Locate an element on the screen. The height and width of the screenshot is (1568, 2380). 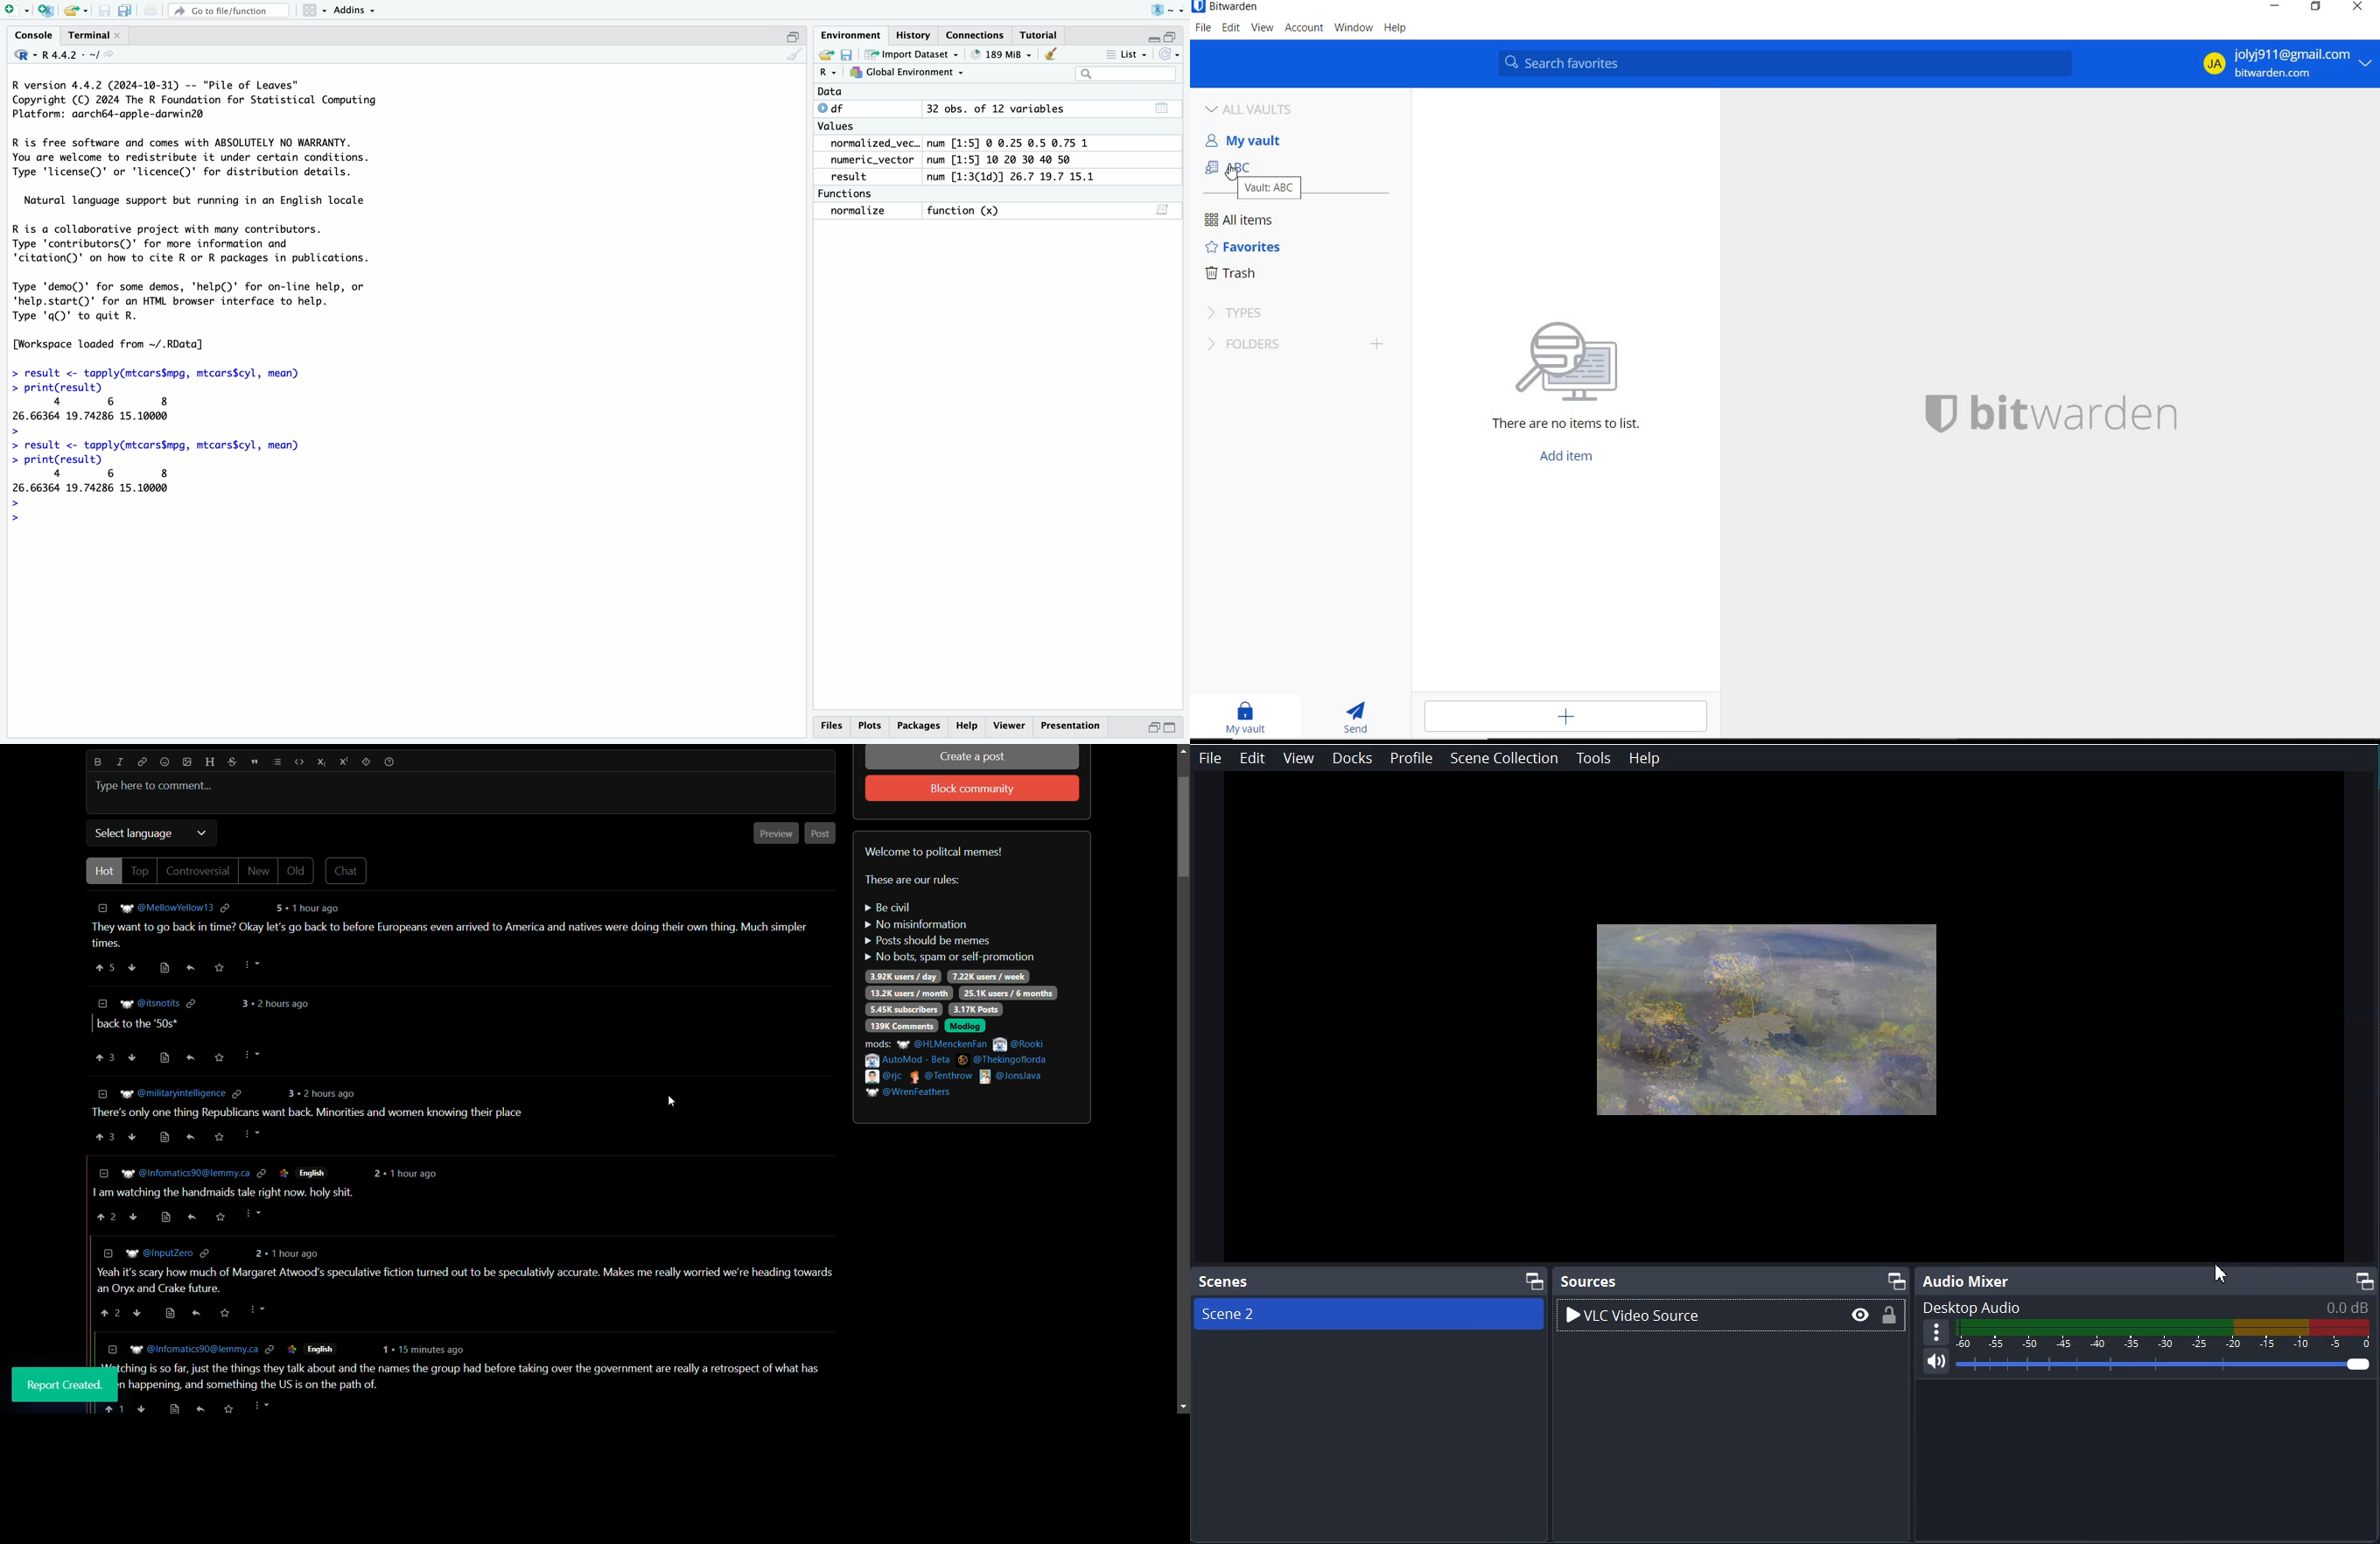
Packages is located at coordinates (919, 726).